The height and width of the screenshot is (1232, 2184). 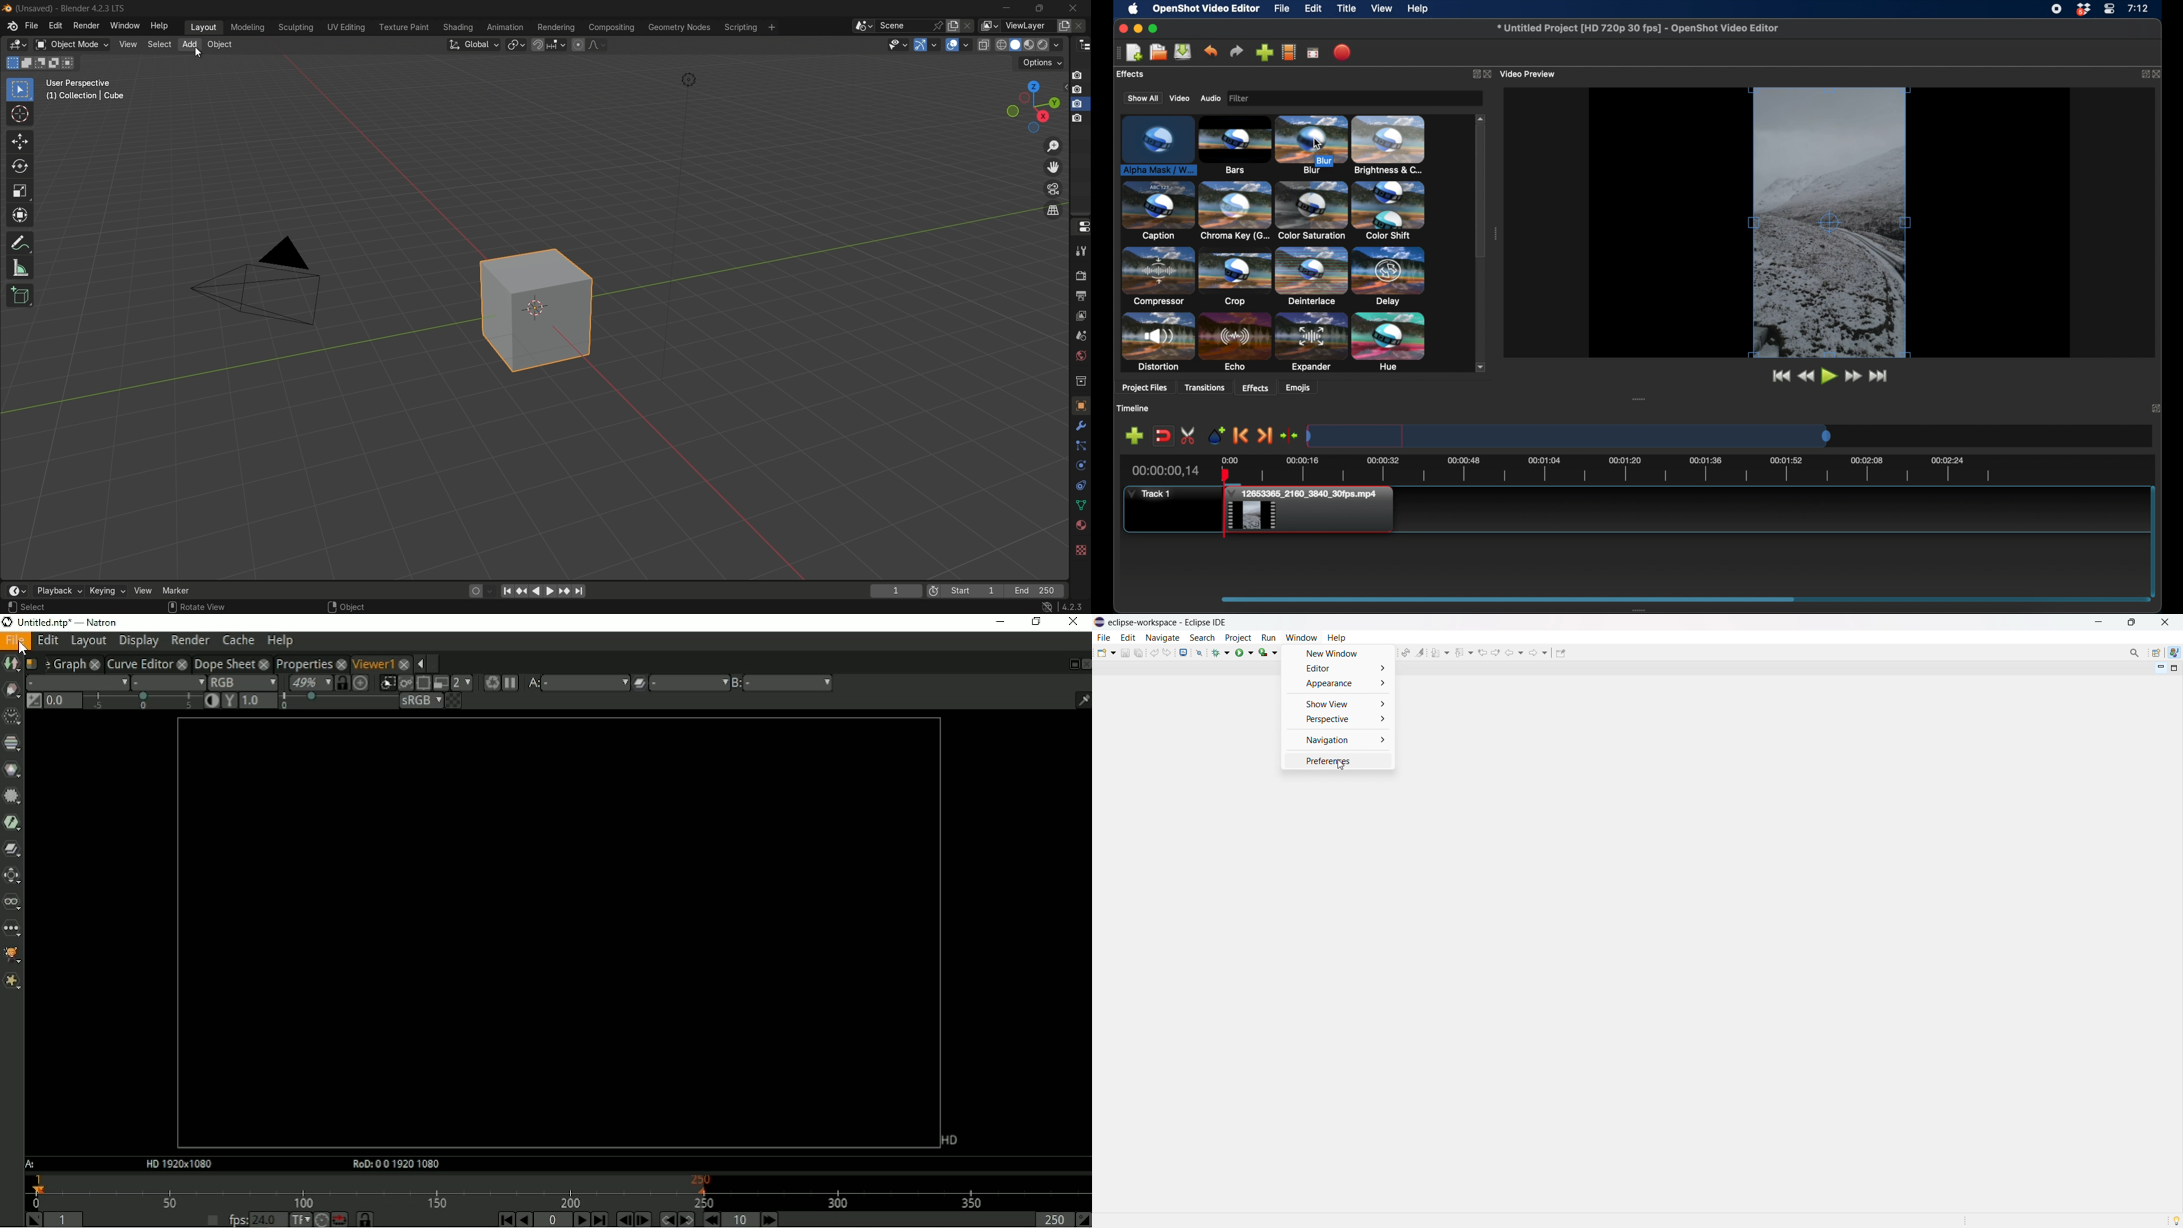 I want to click on playback, so click(x=58, y=591).